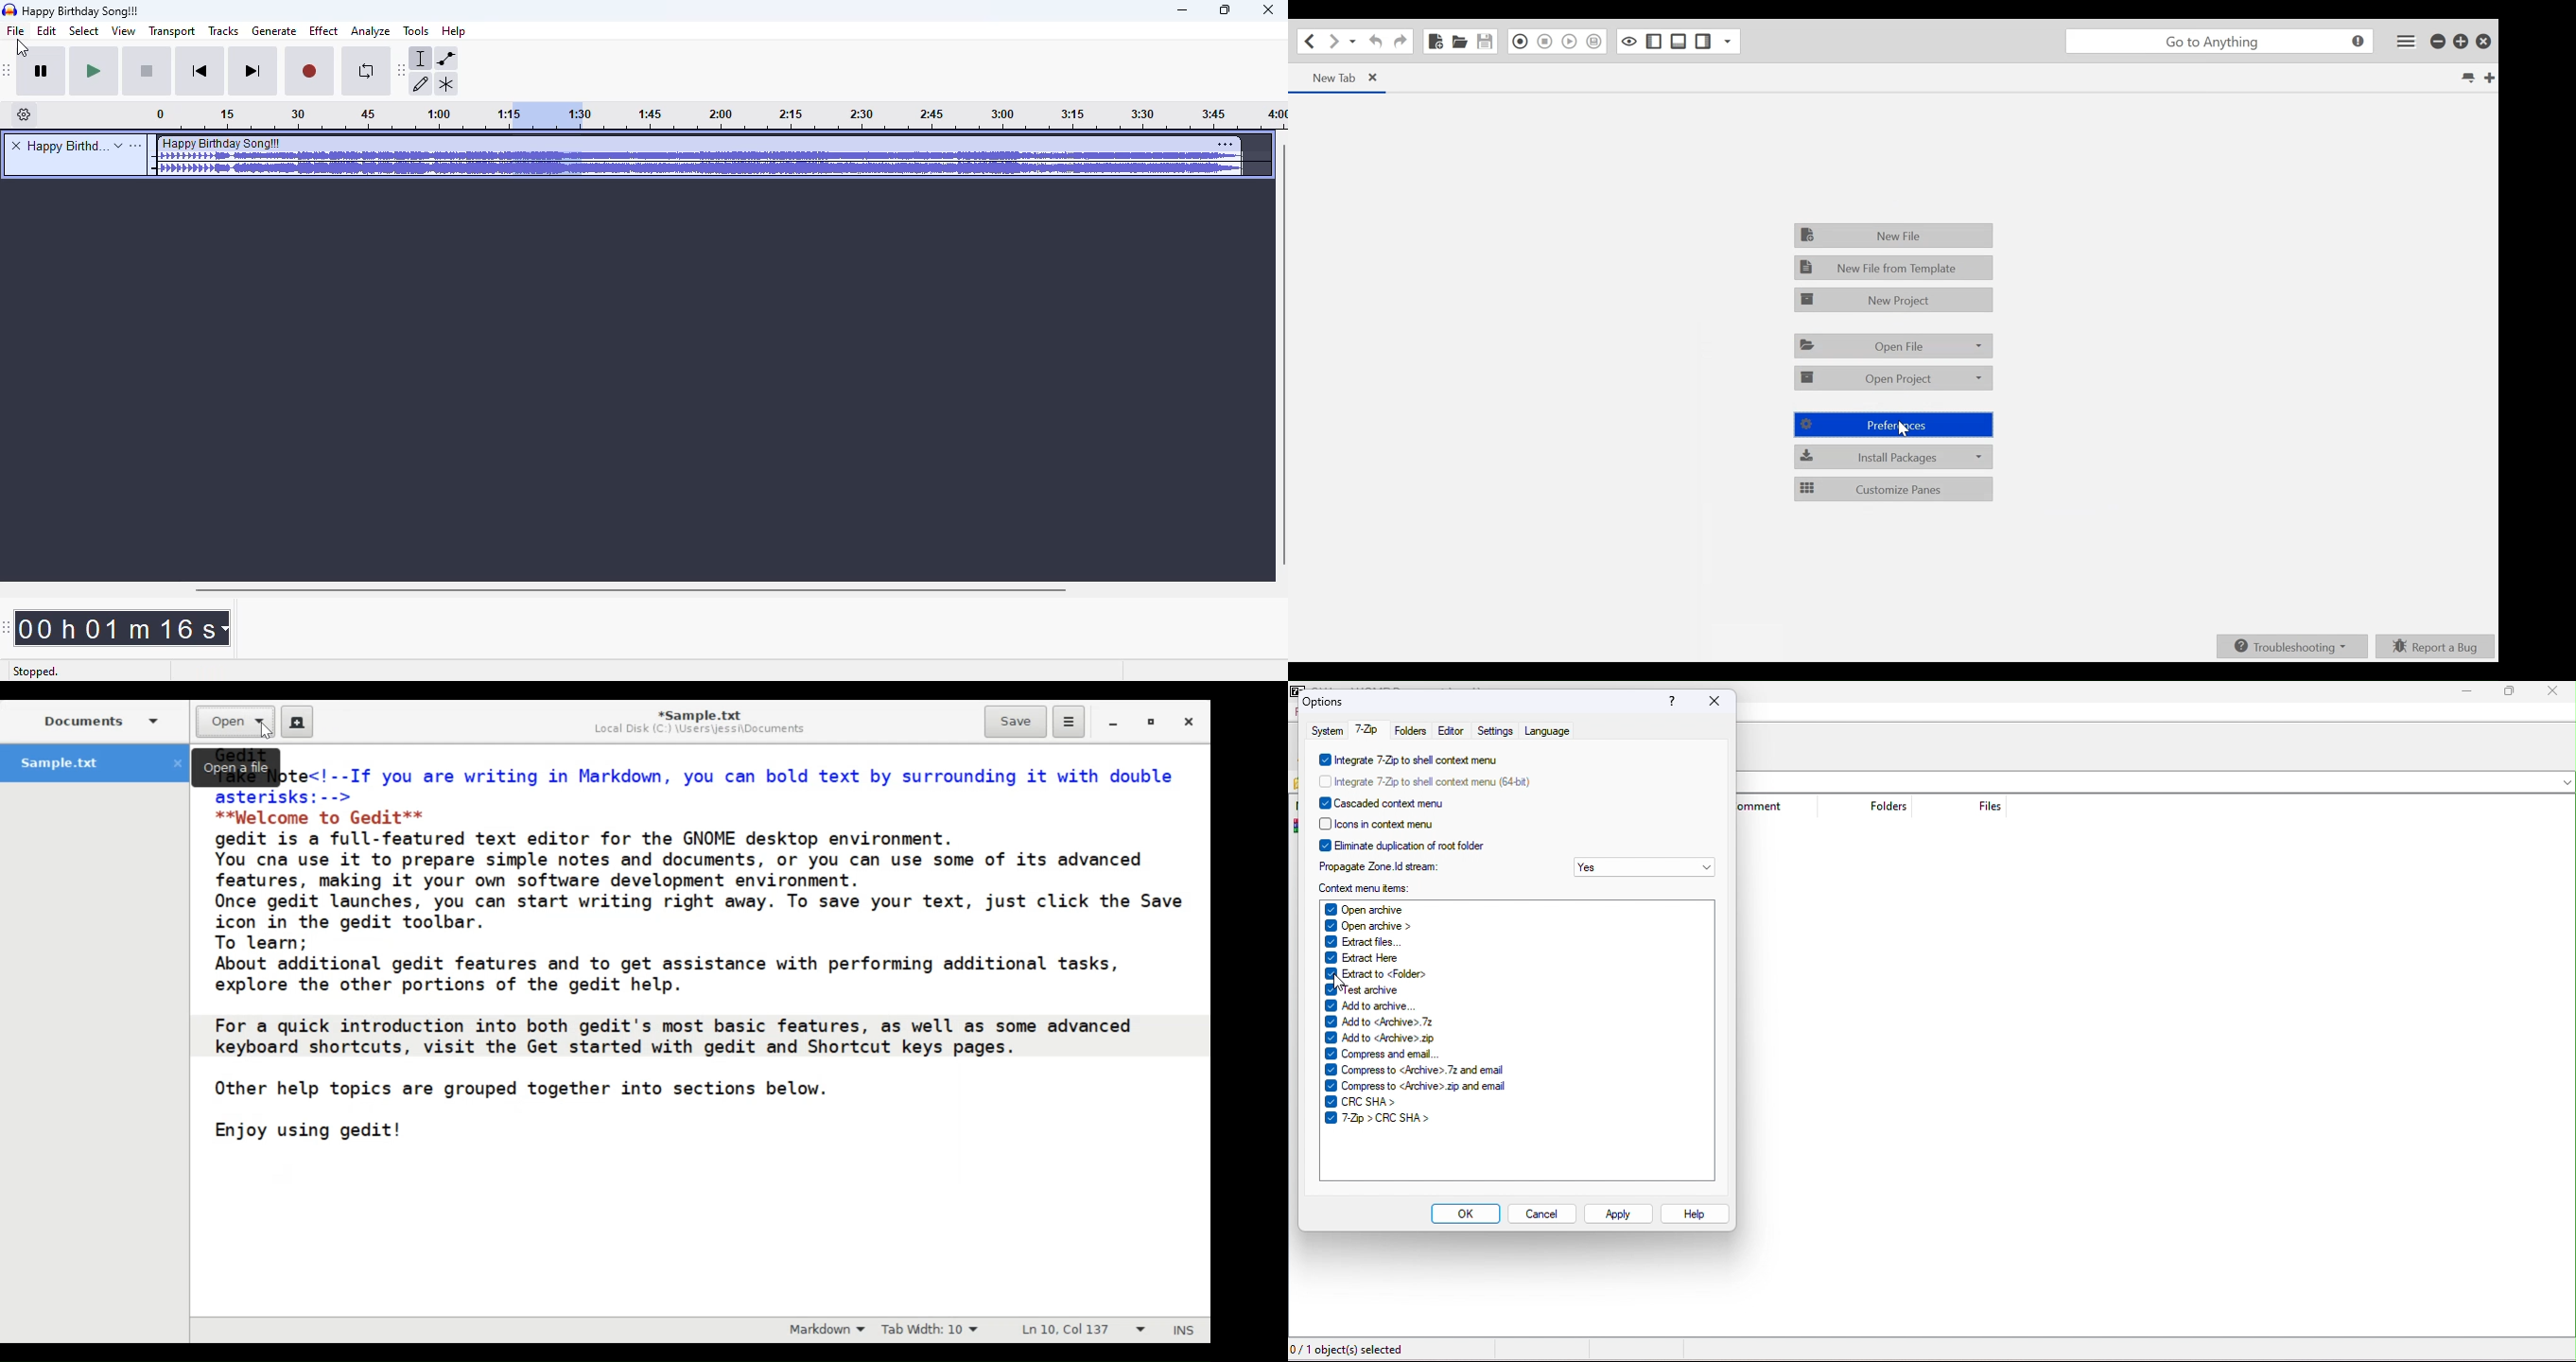 This screenshot has height=1372, width=2576. Describe the element at coordinates (699, 731) in the screenshot. I see `Local Disk (C:) \Users\jessi\Documents` at that location.